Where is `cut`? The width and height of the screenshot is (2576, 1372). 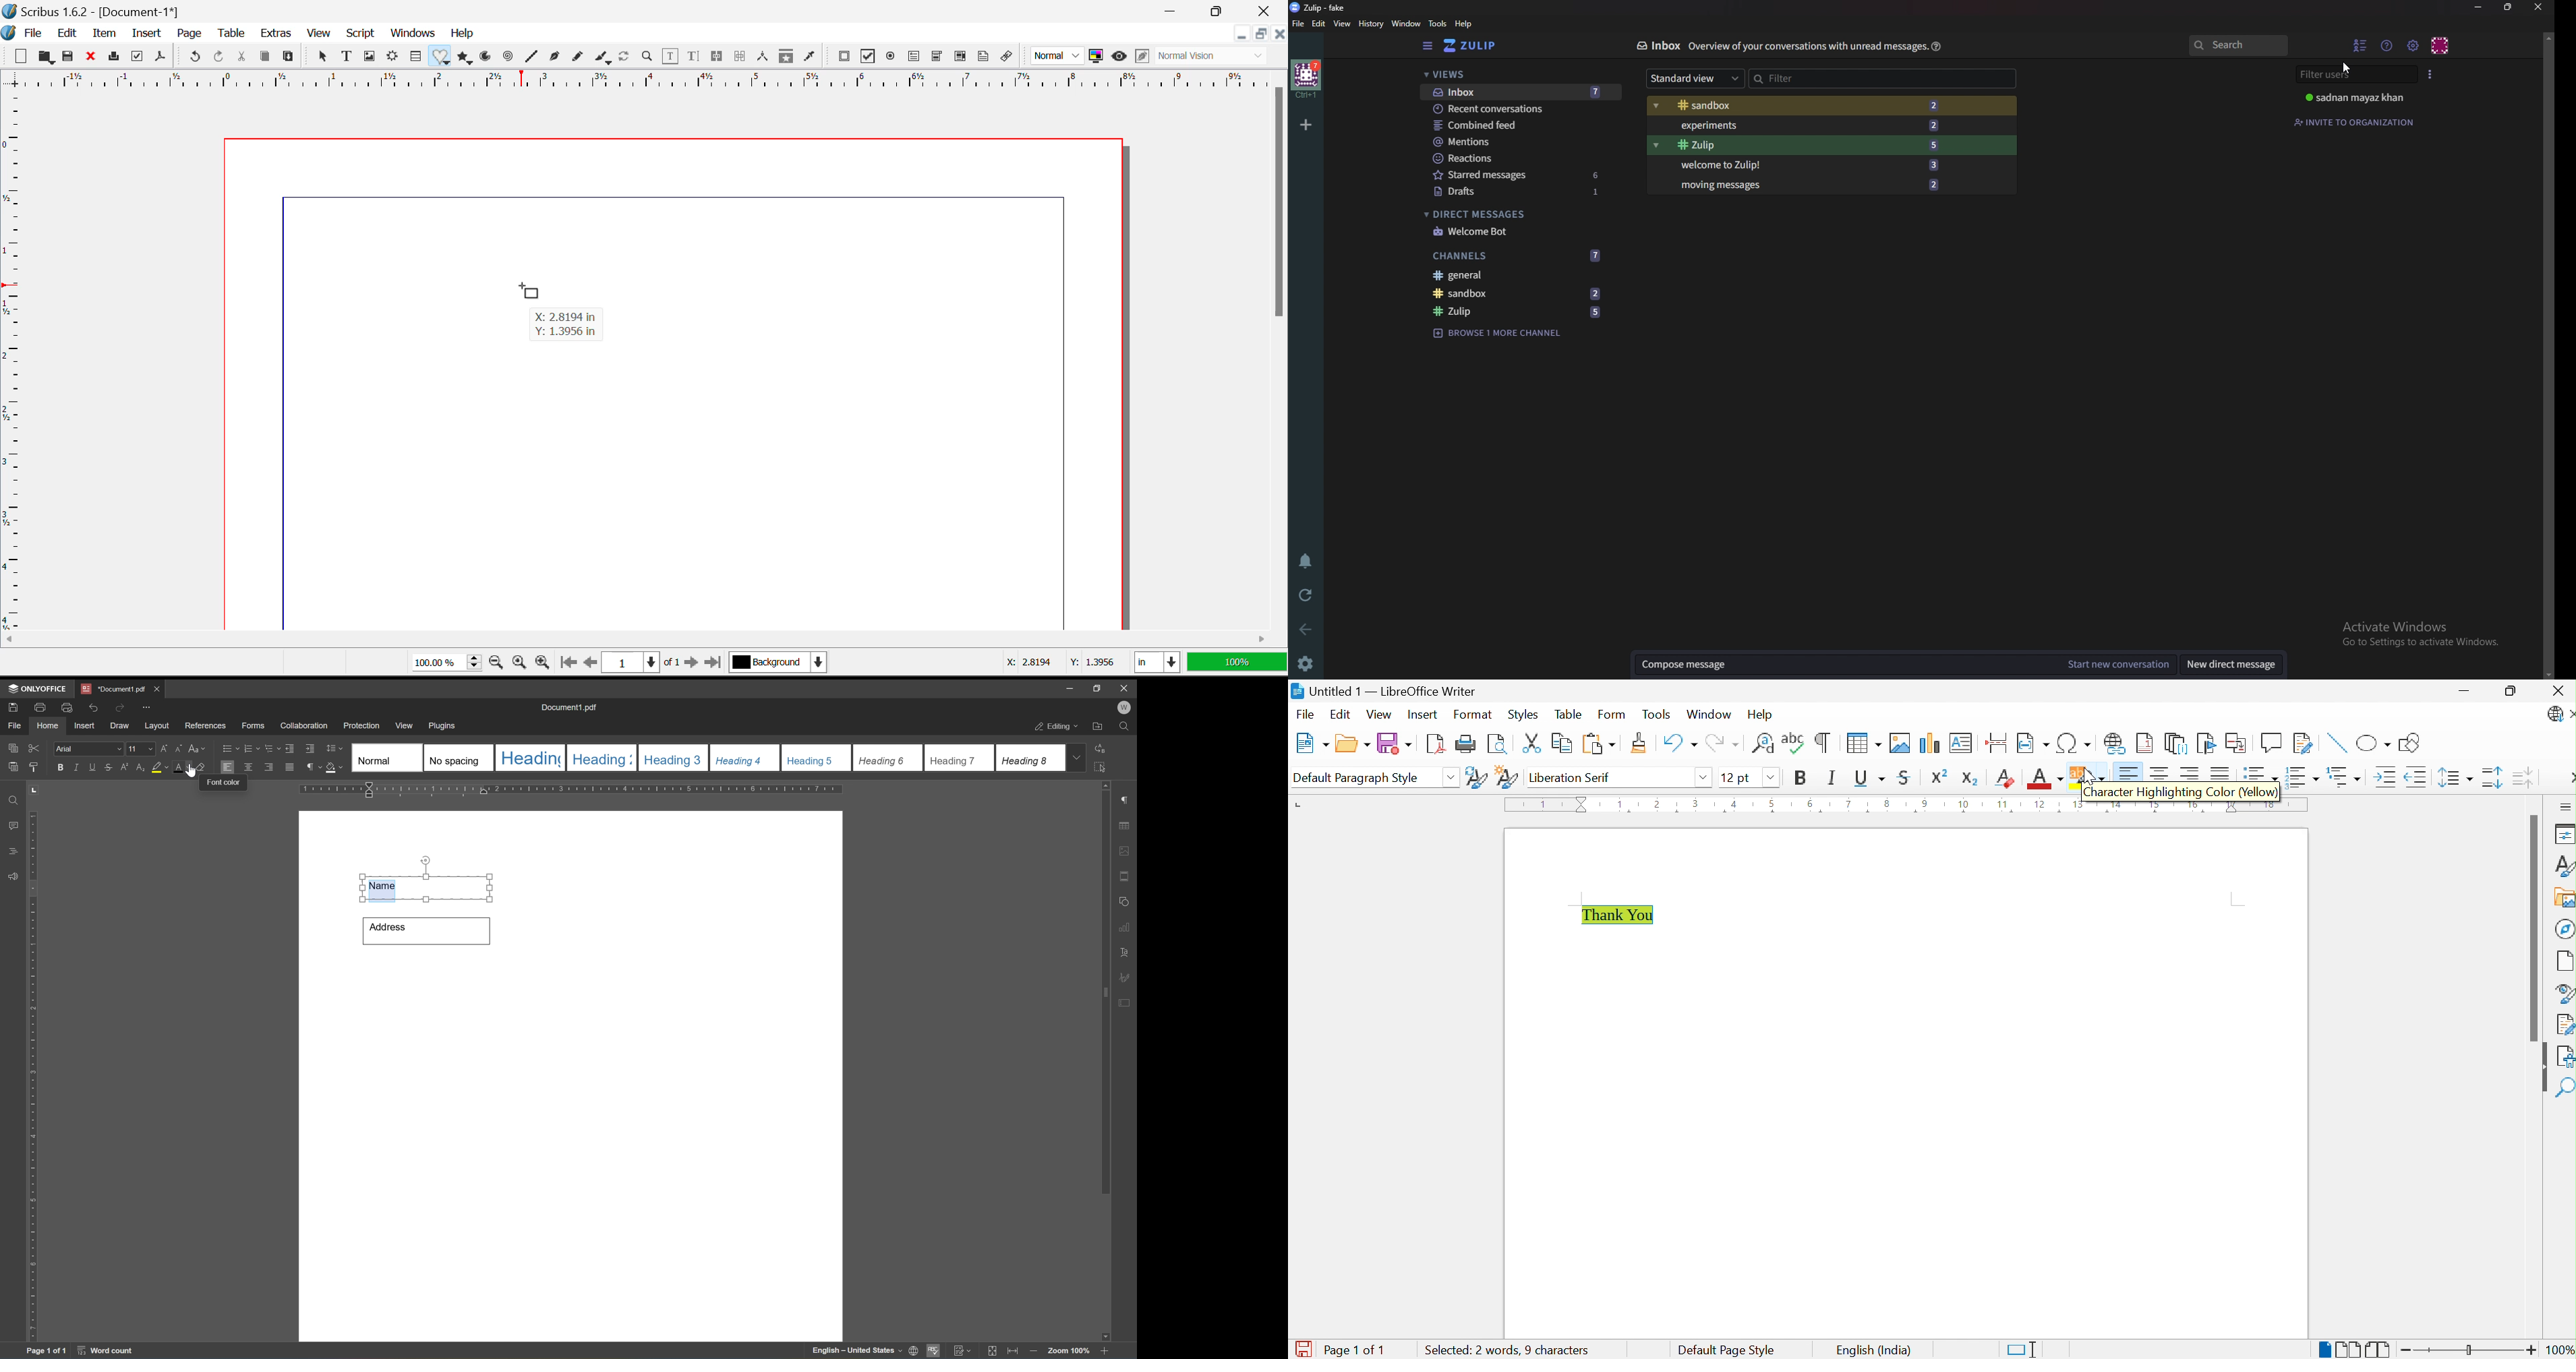
cut is located at coordinates (36, 747).